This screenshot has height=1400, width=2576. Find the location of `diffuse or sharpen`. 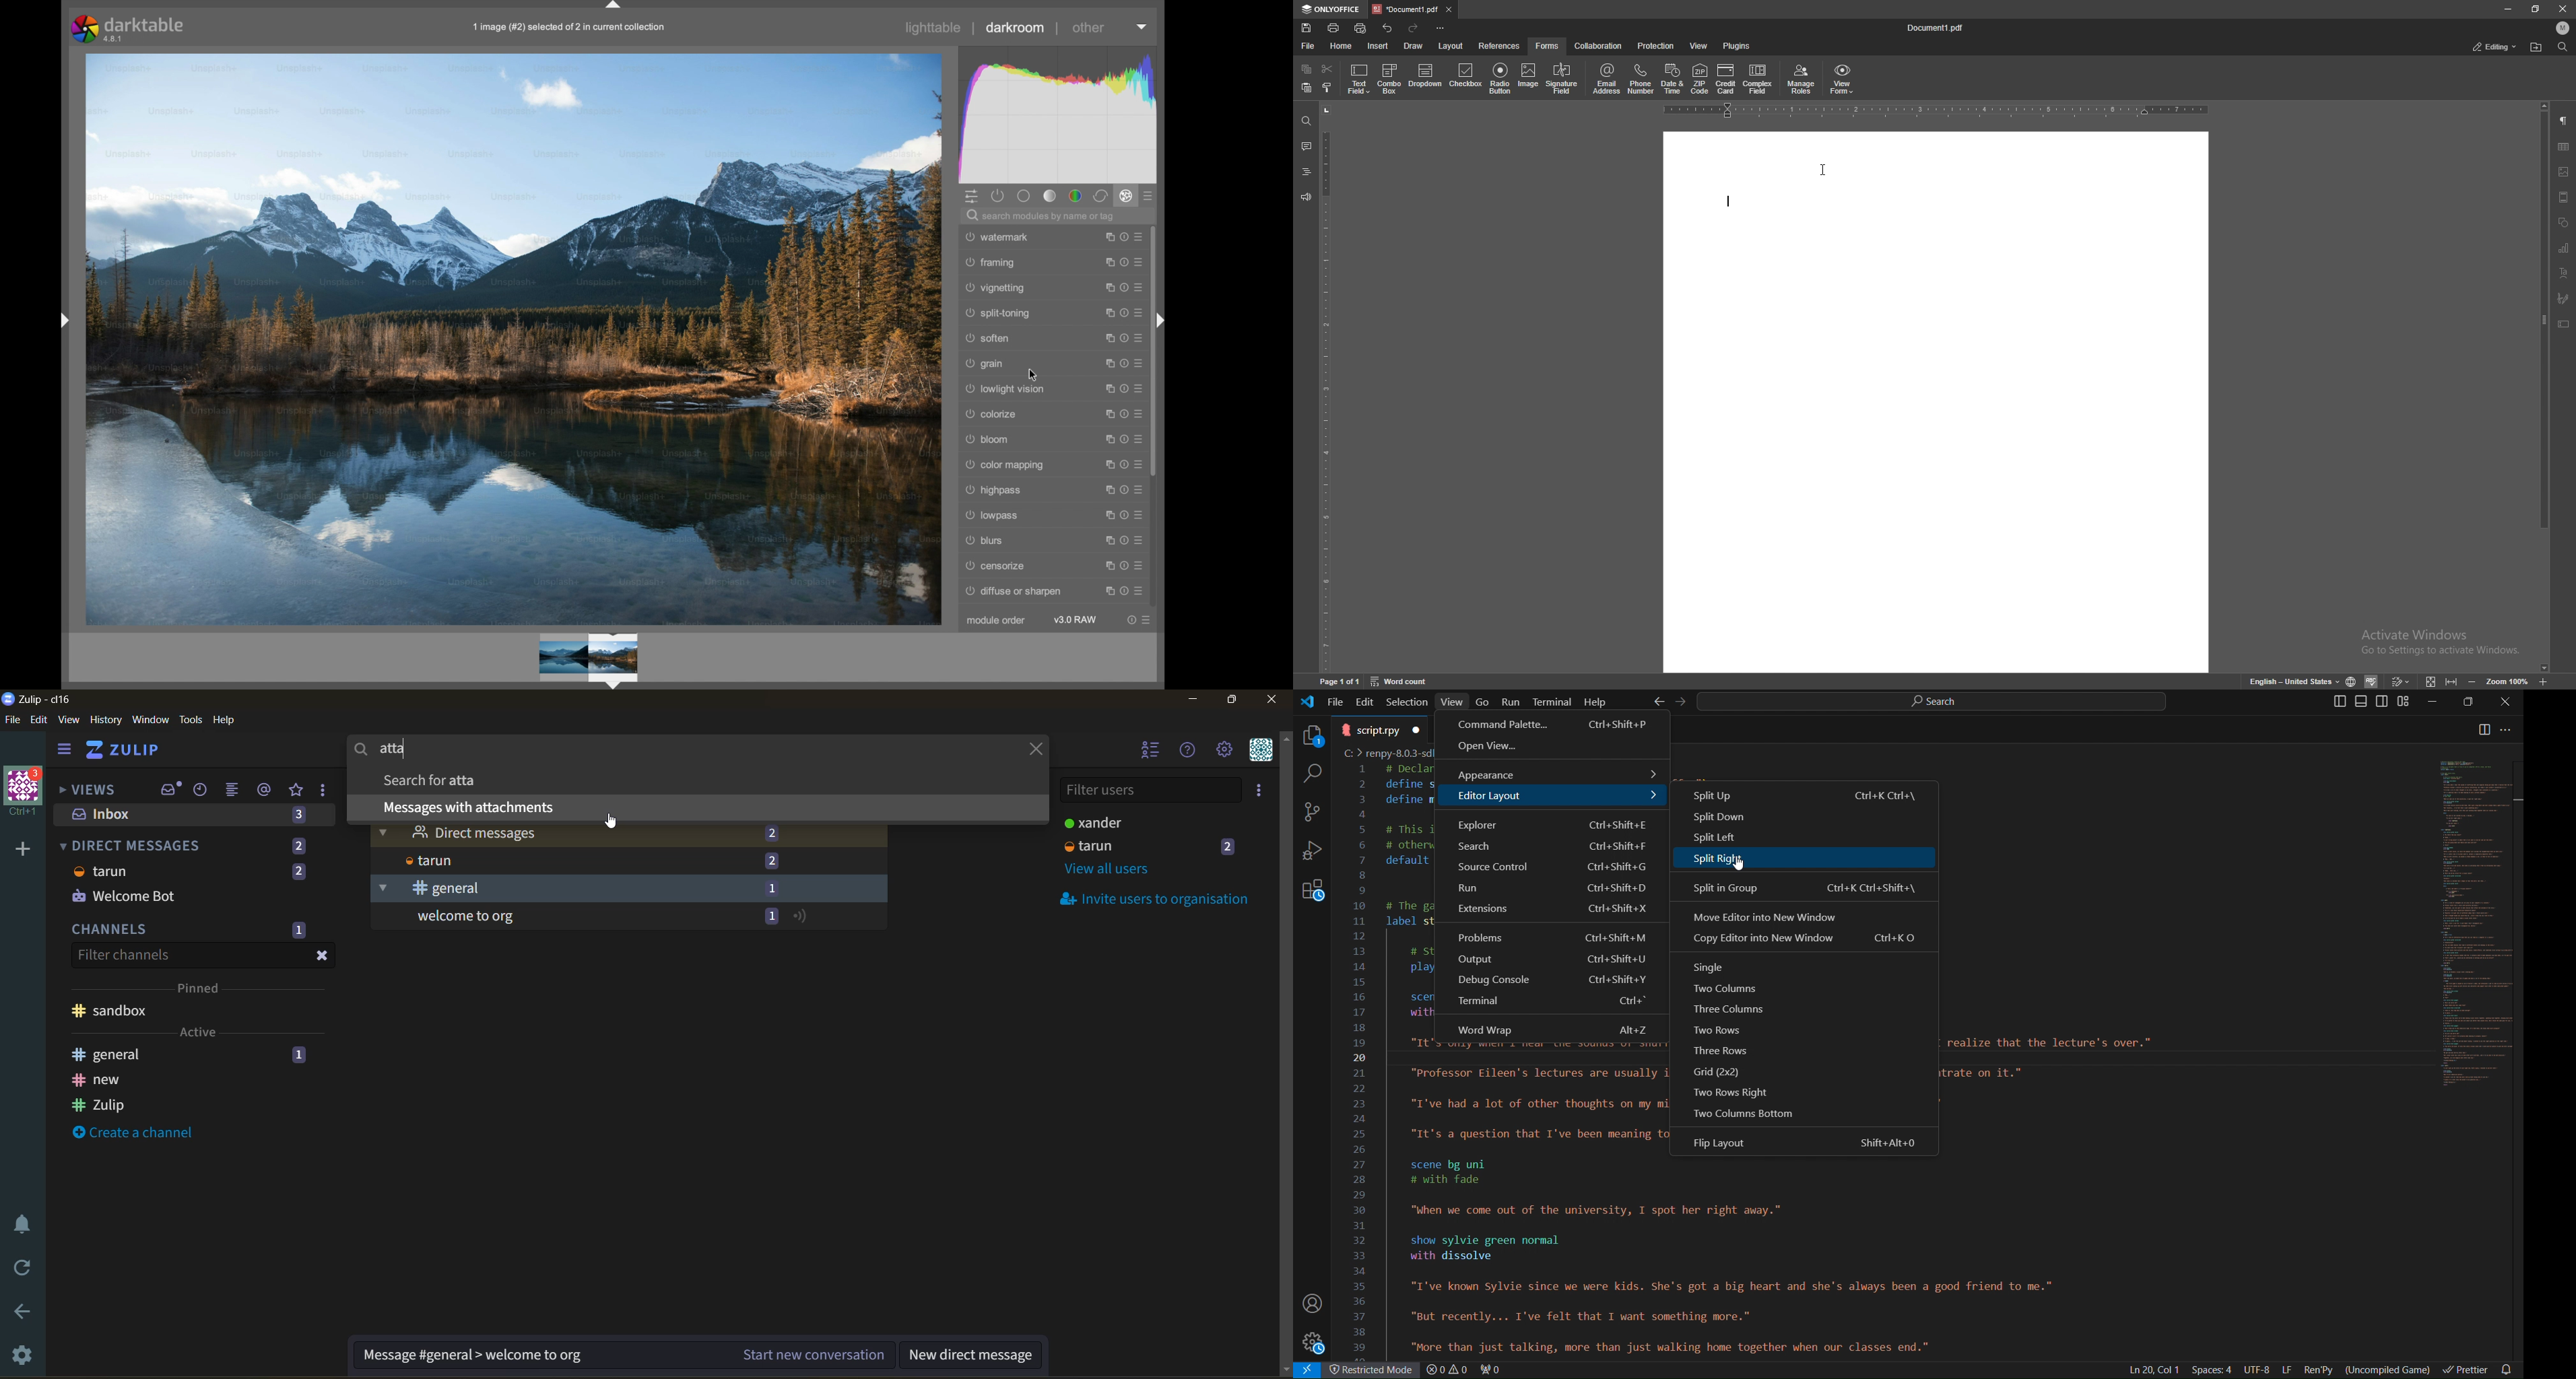

diffuse or sharpen is located at coordinates (1013, 591).